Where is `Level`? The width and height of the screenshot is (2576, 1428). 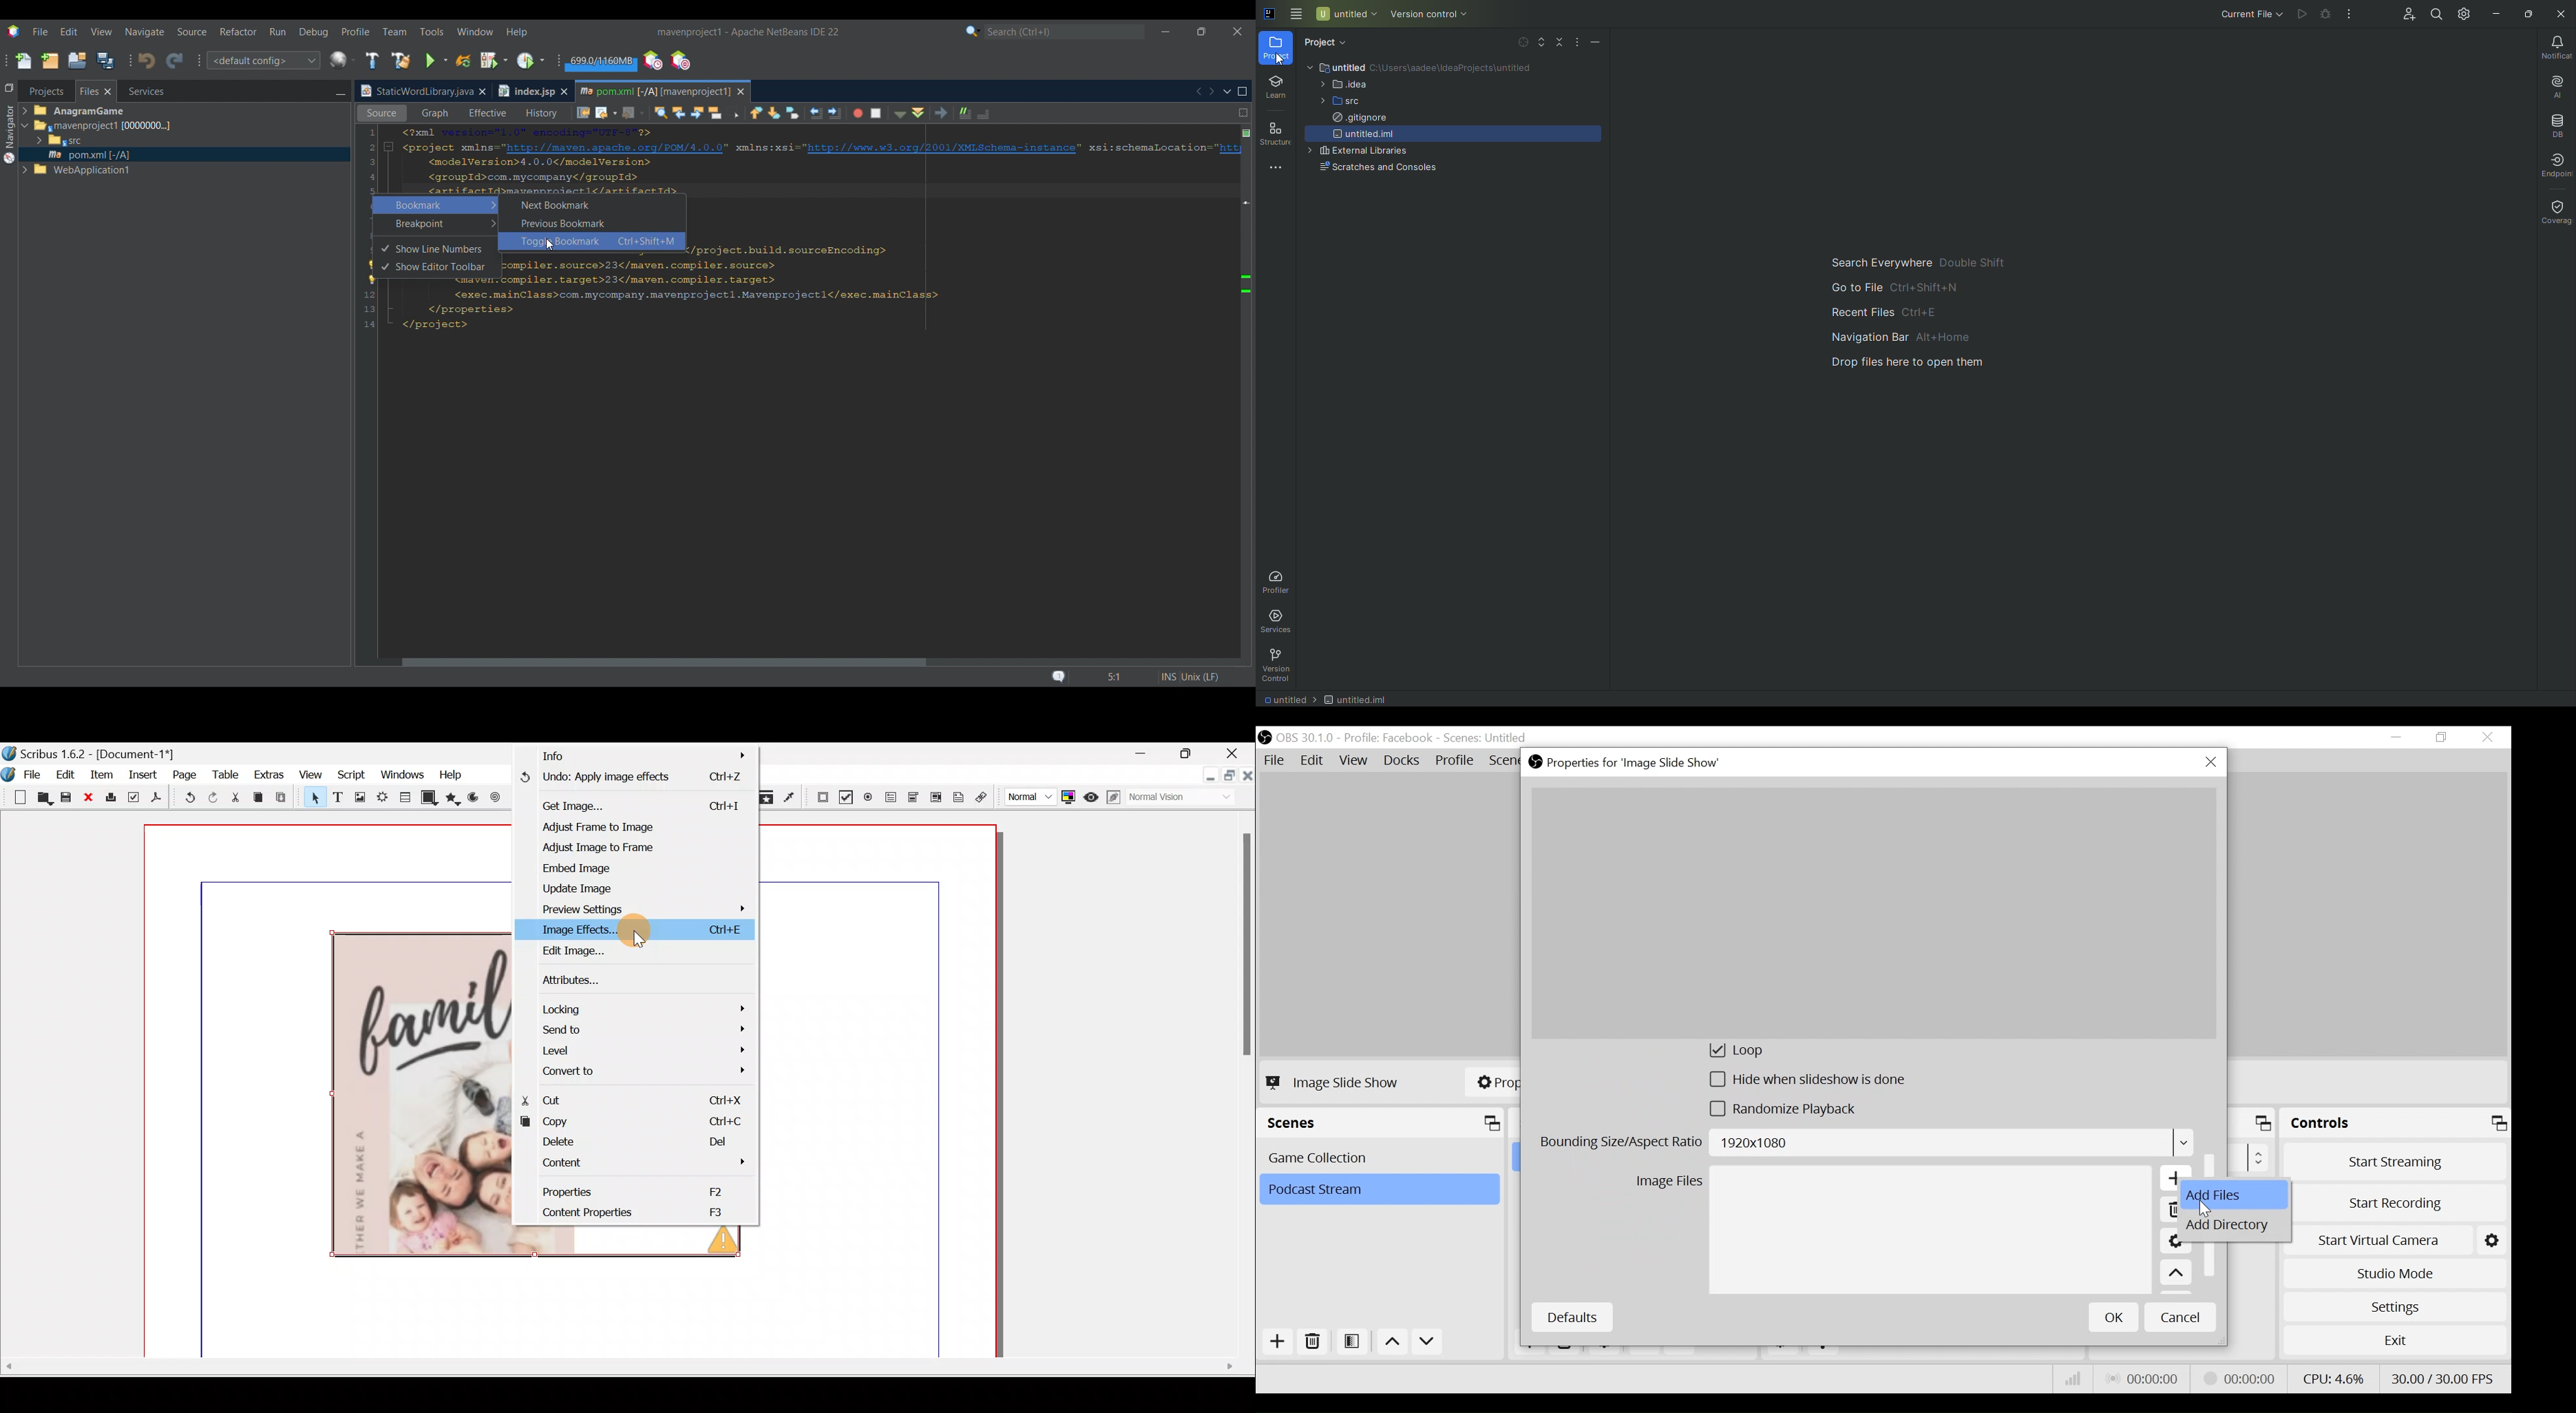 Level is located at coordinates (646, 1049).